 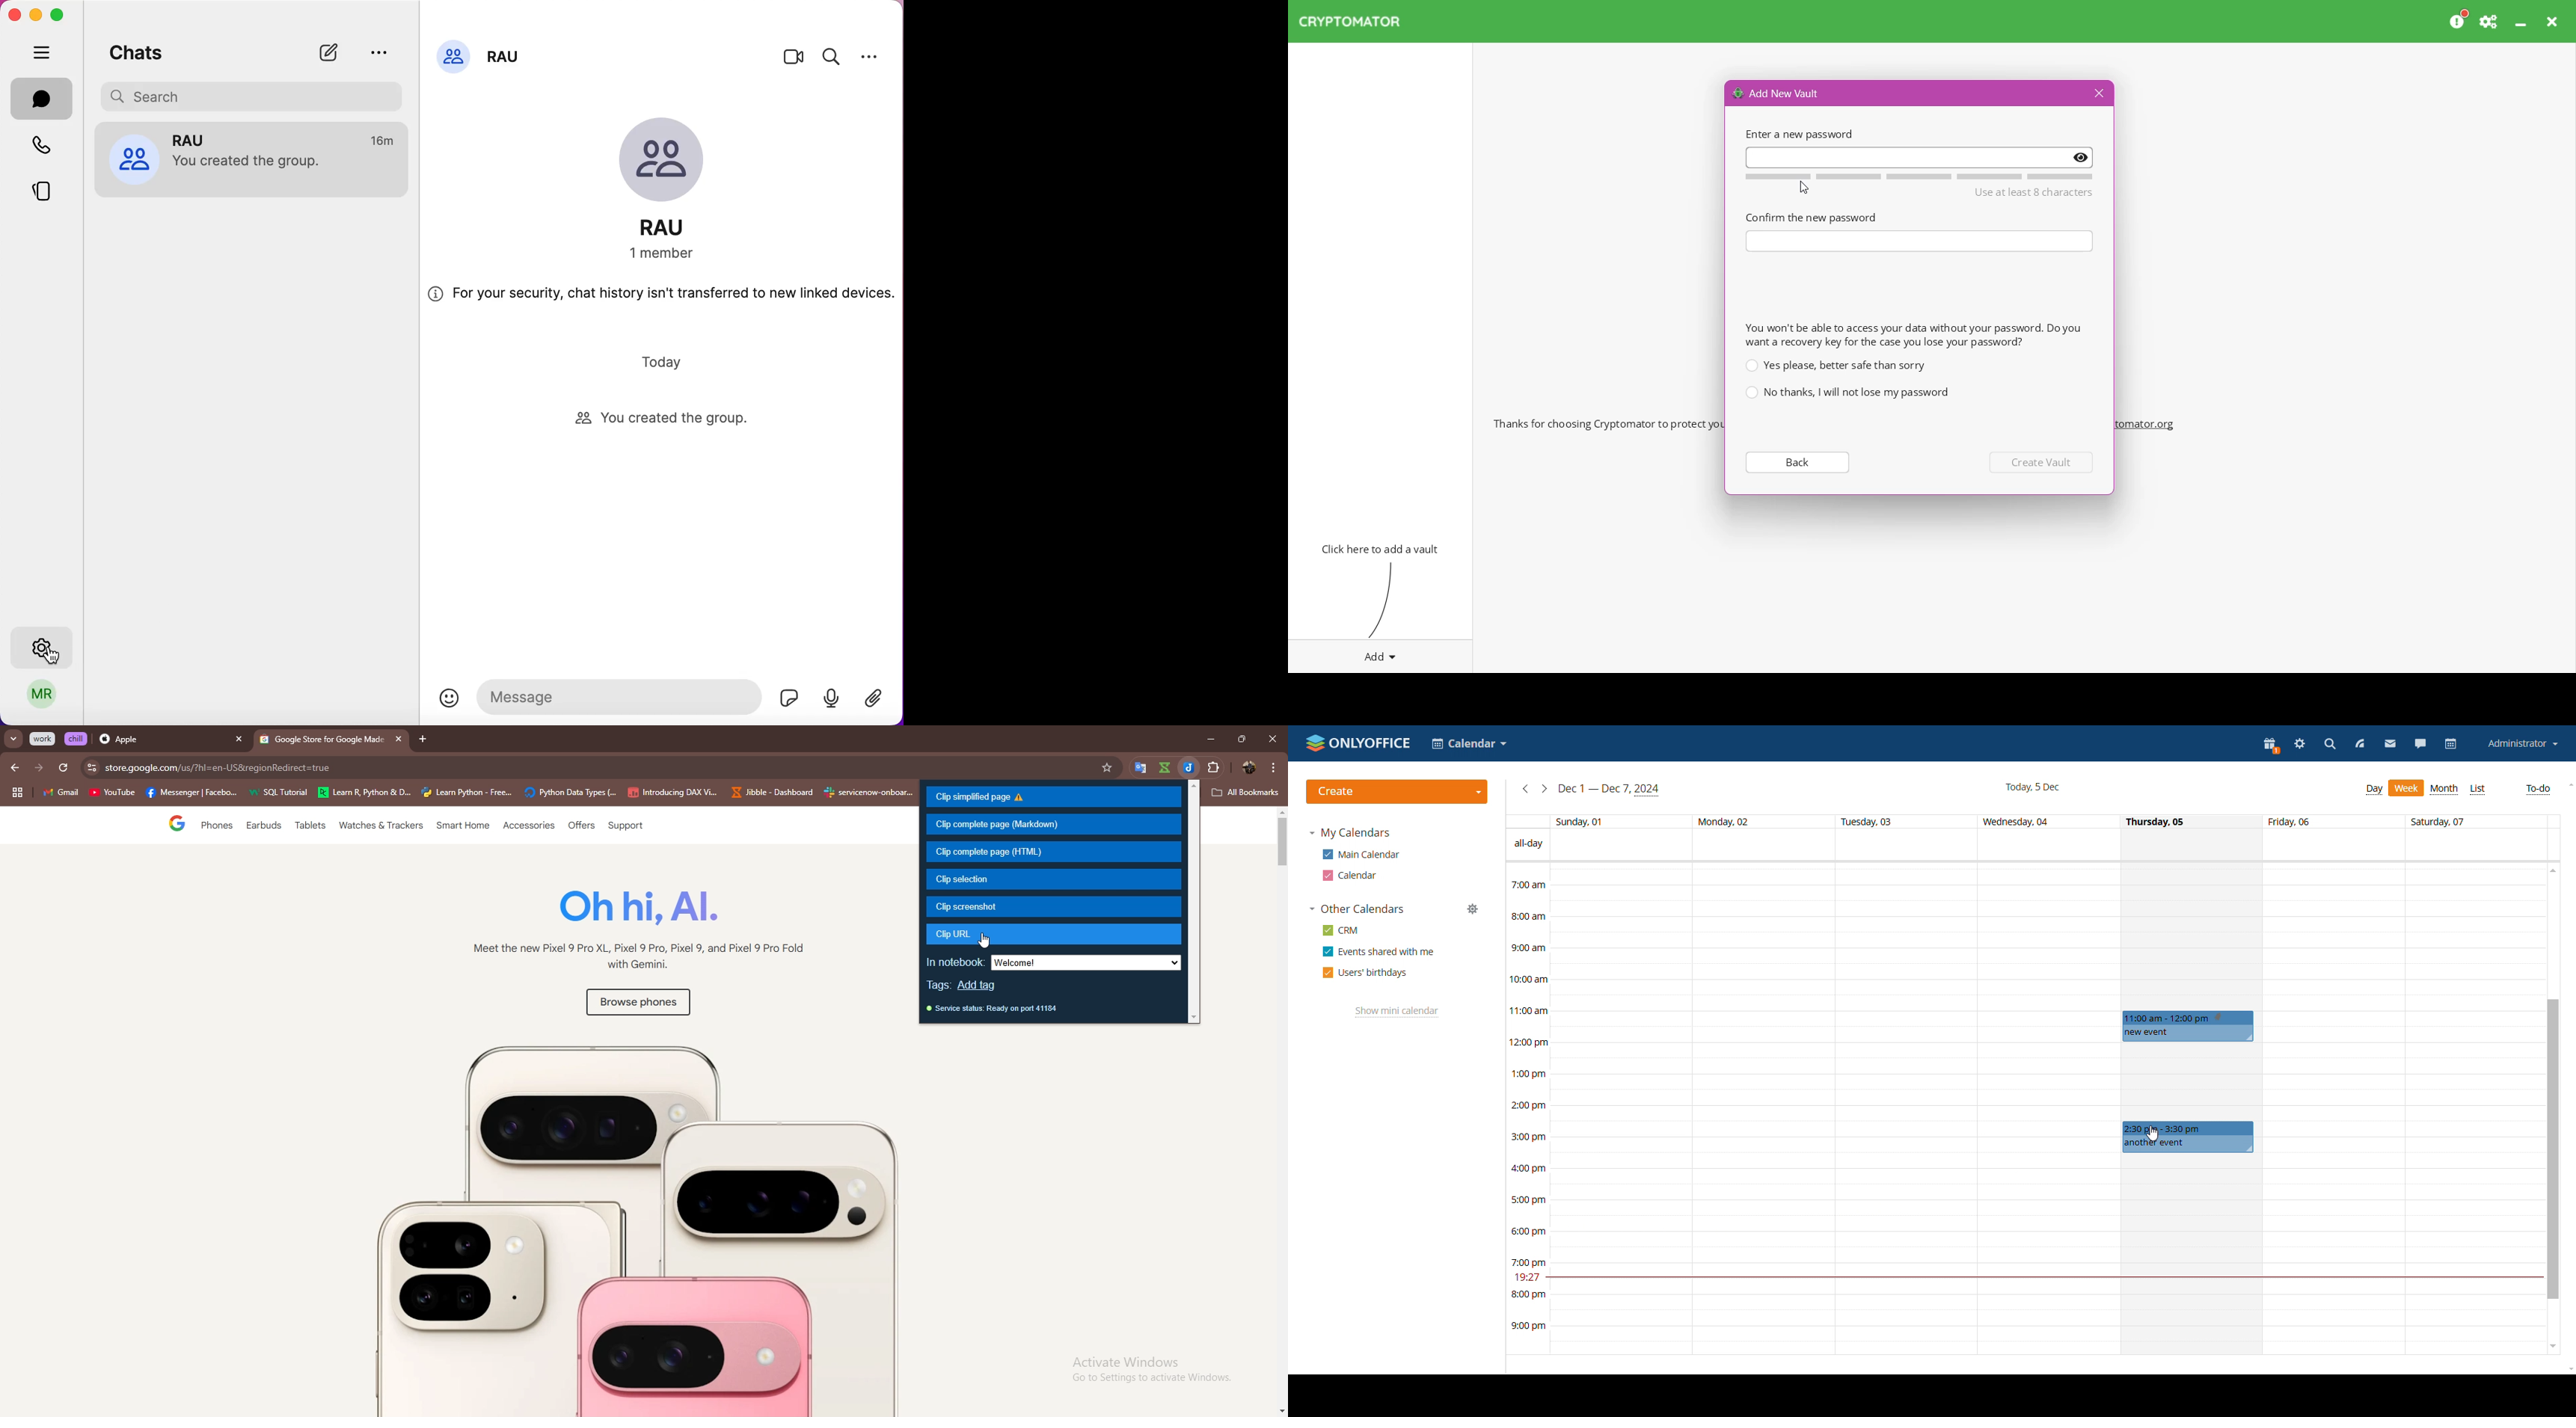 I want to click on Jibble - Dashboard, so click(x=769, y=792).